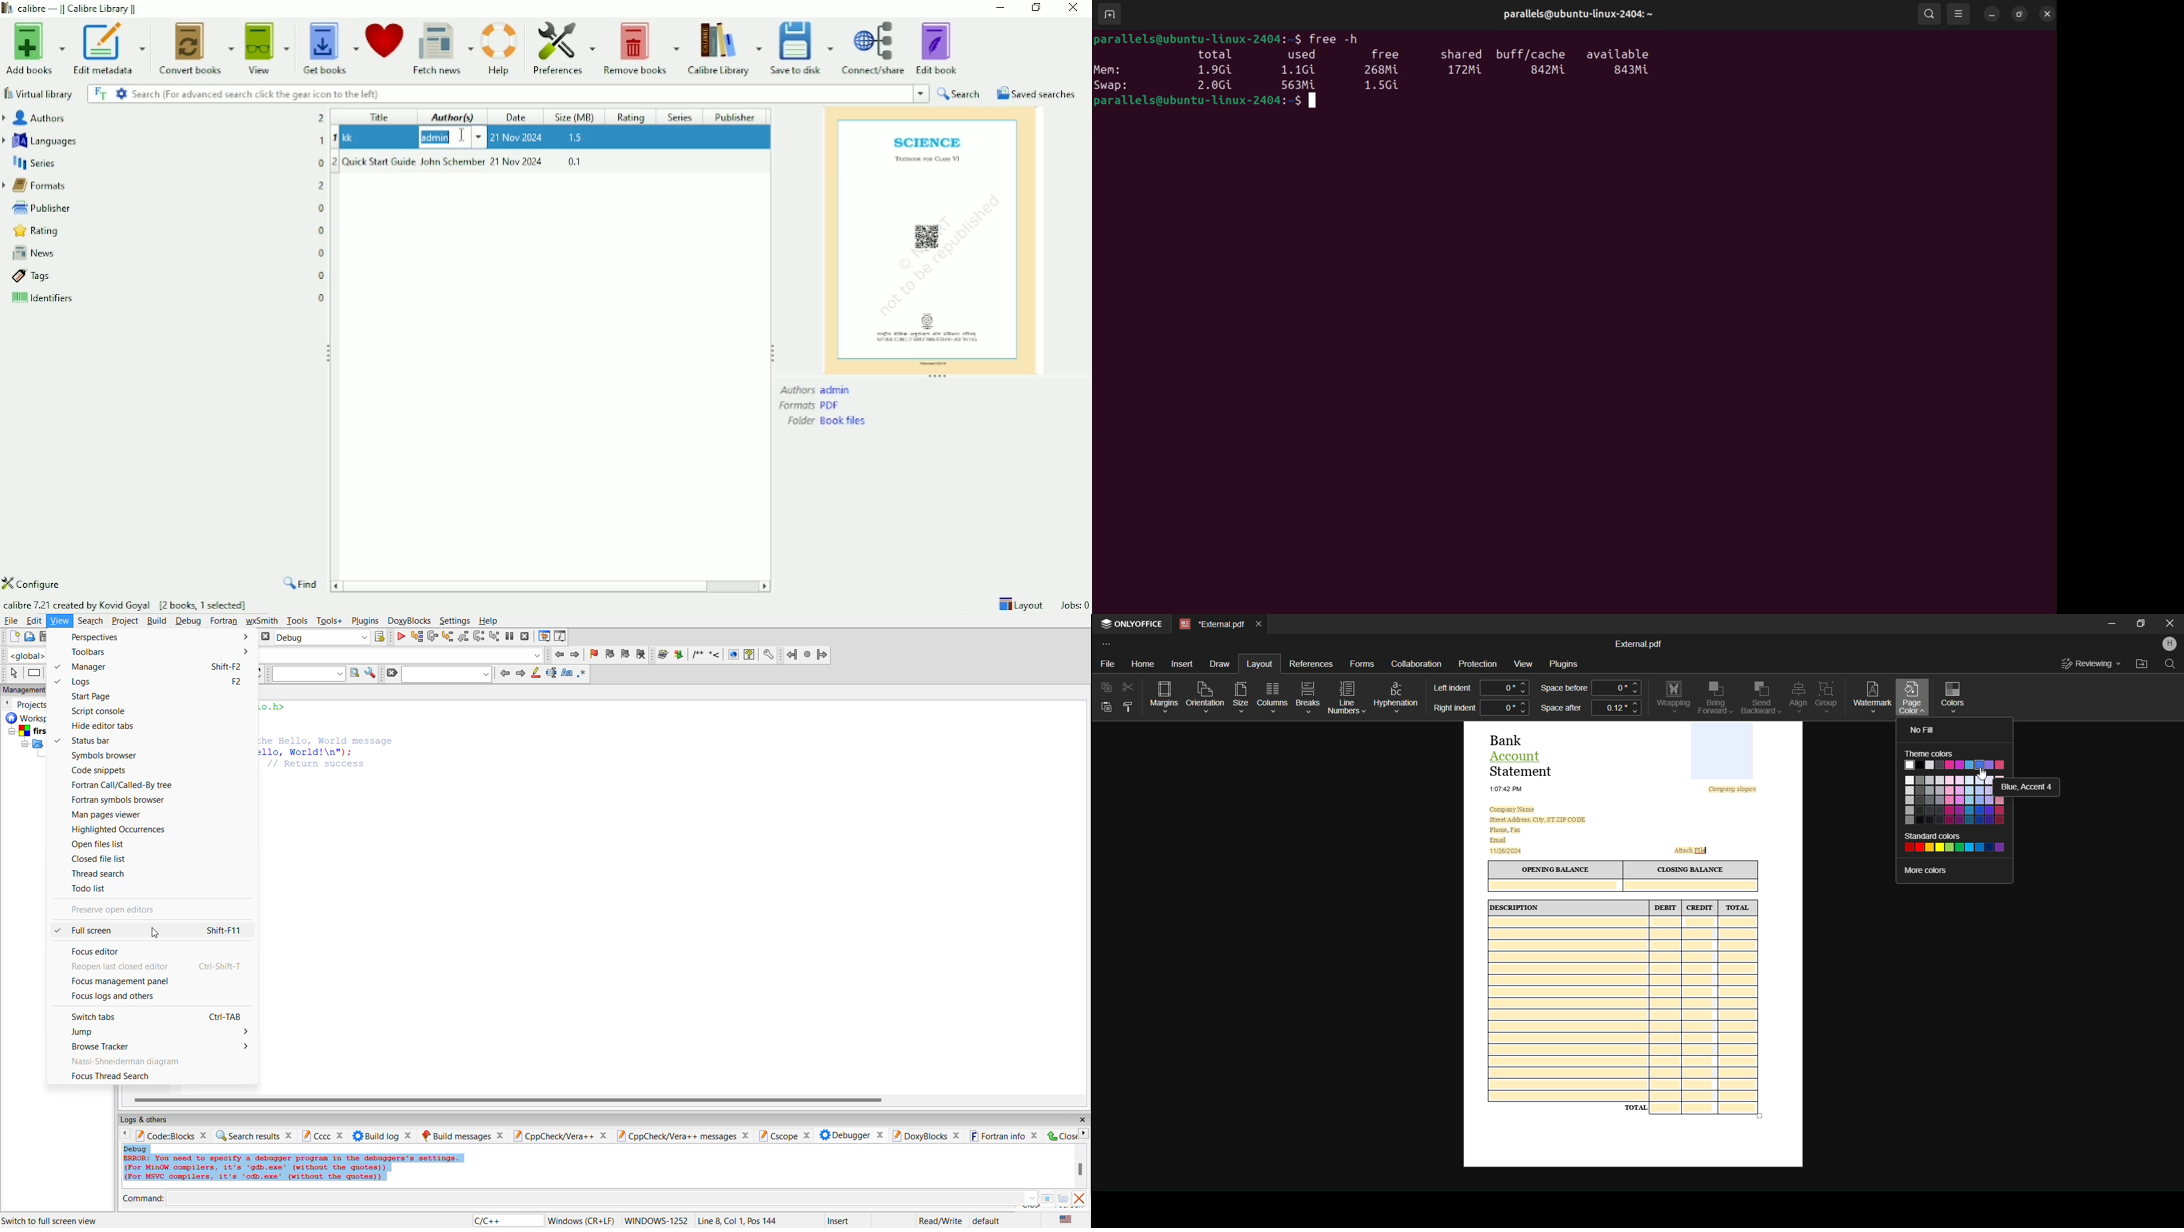 This screenshot has height=1232, width=2184. What do you see at coordinates (1462, 53) in the screenshot?
I see `shared` at bounding box center [1462, 53].